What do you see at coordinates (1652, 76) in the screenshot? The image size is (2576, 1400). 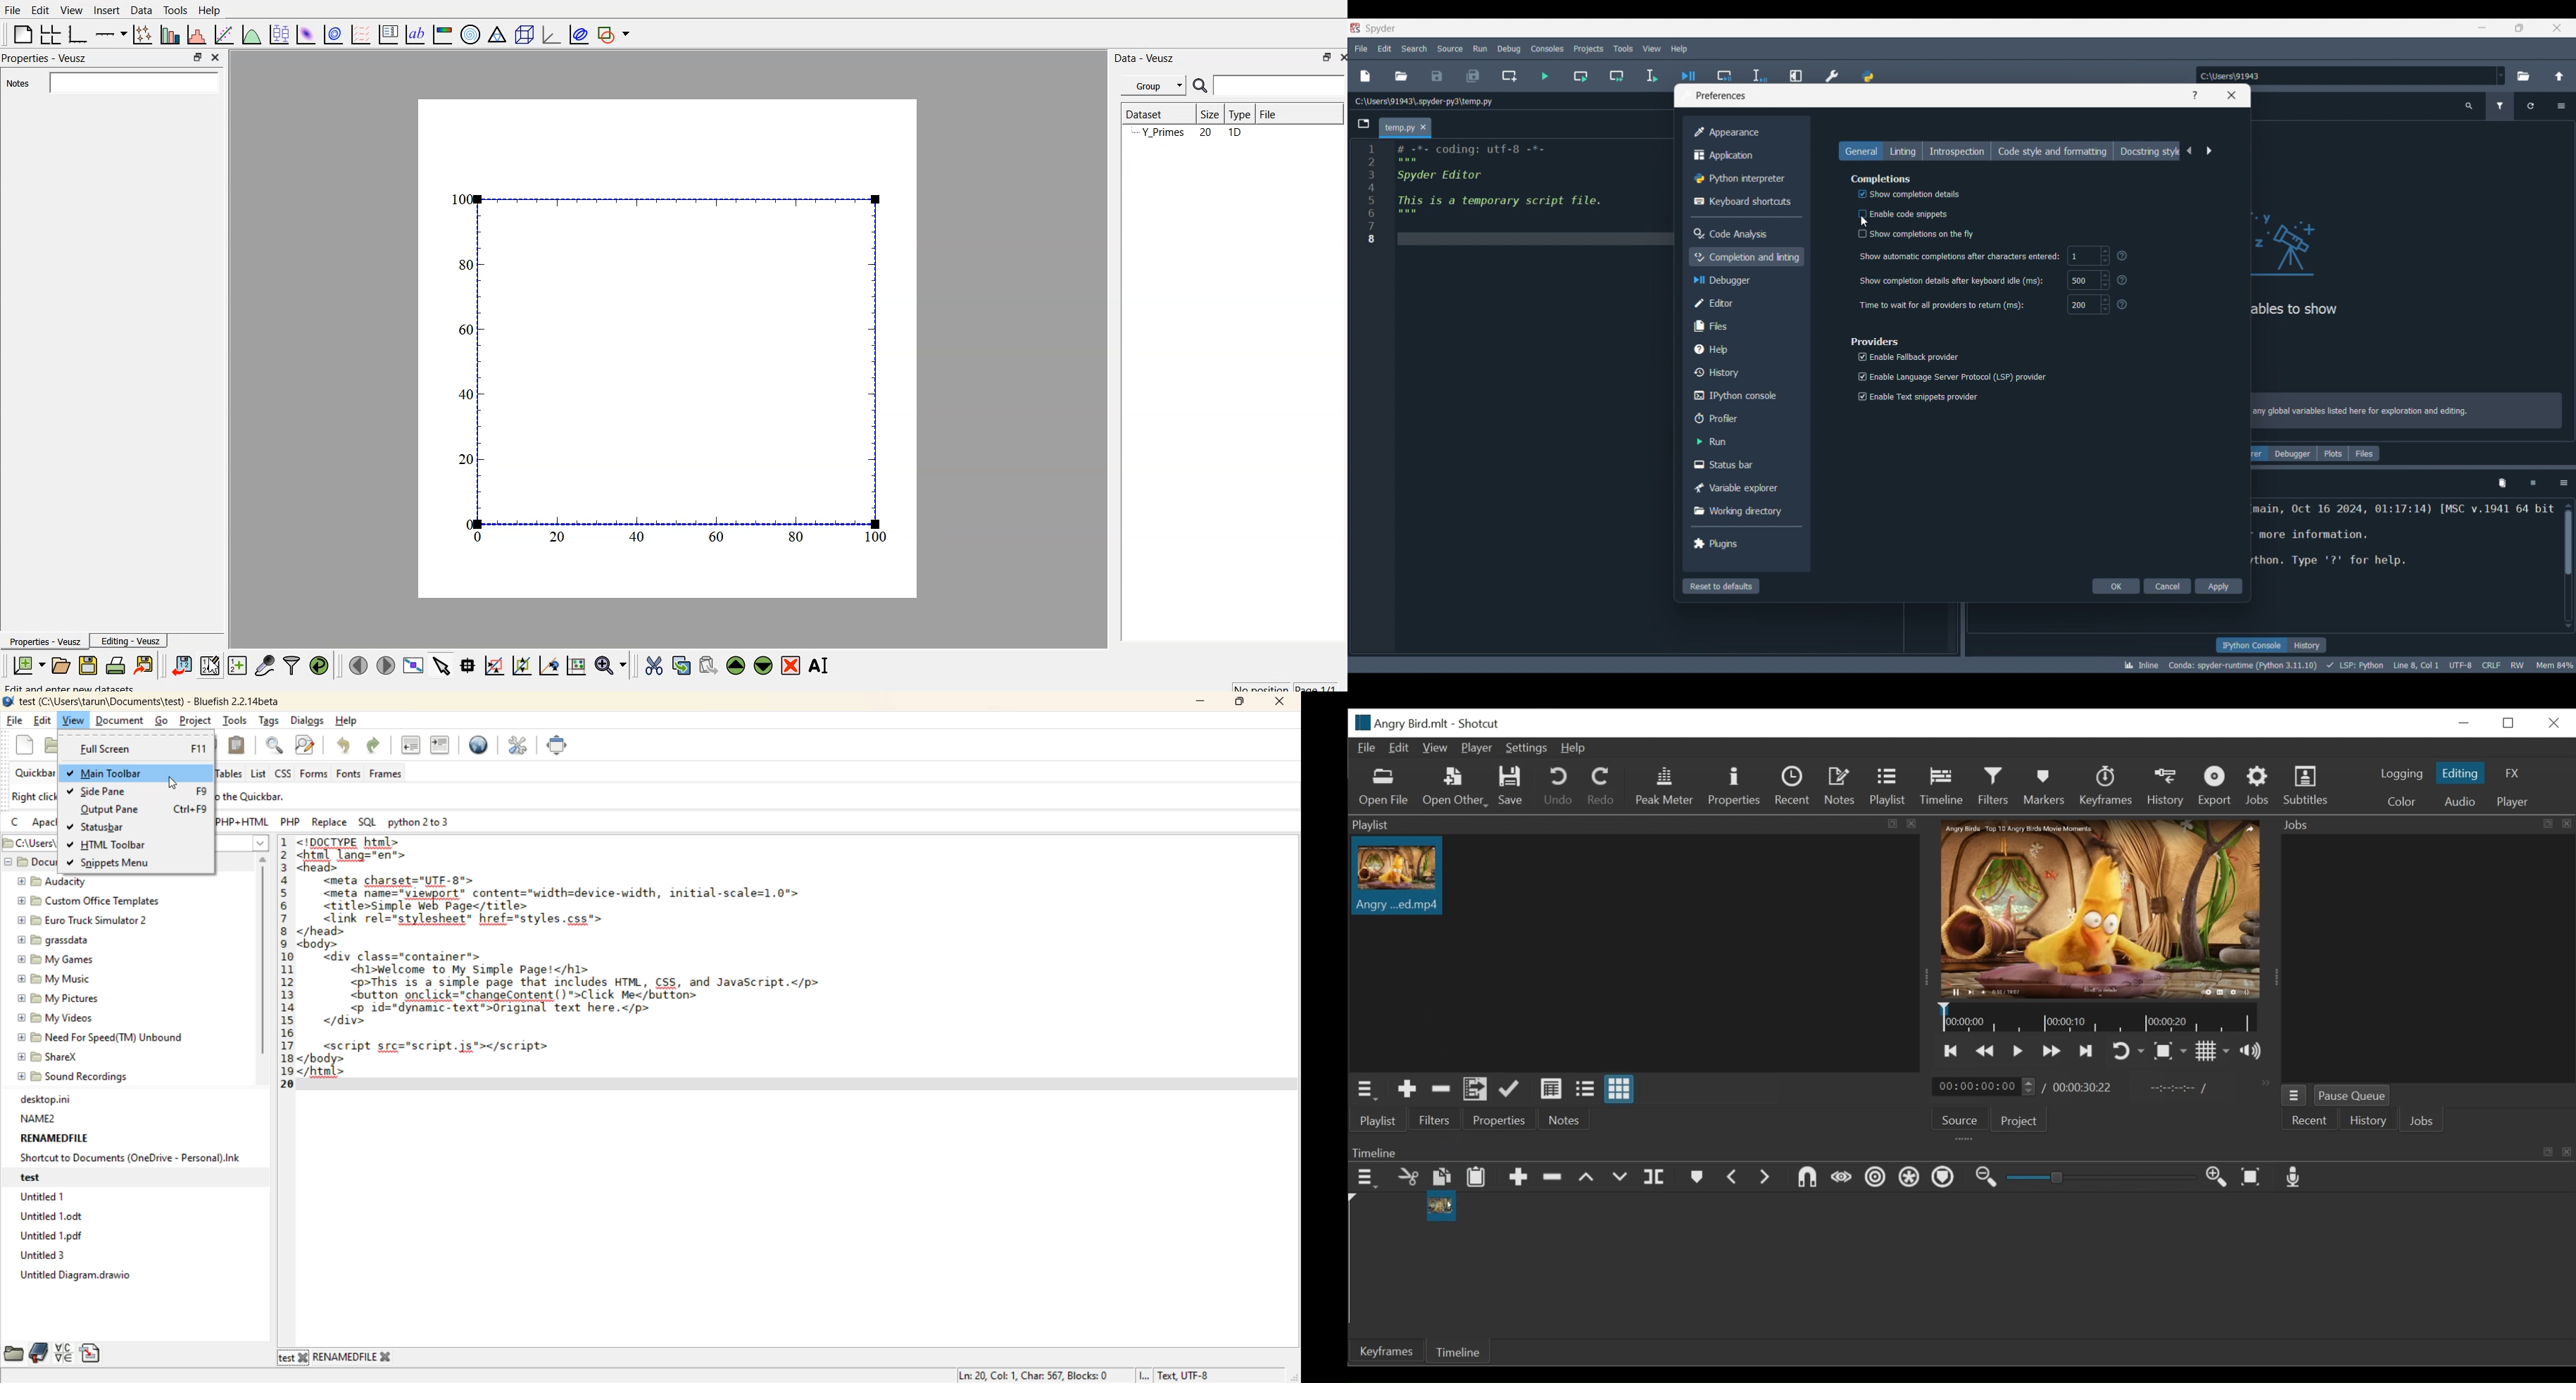 I see `Run selection/current line` at bounding box center [1652, 76].